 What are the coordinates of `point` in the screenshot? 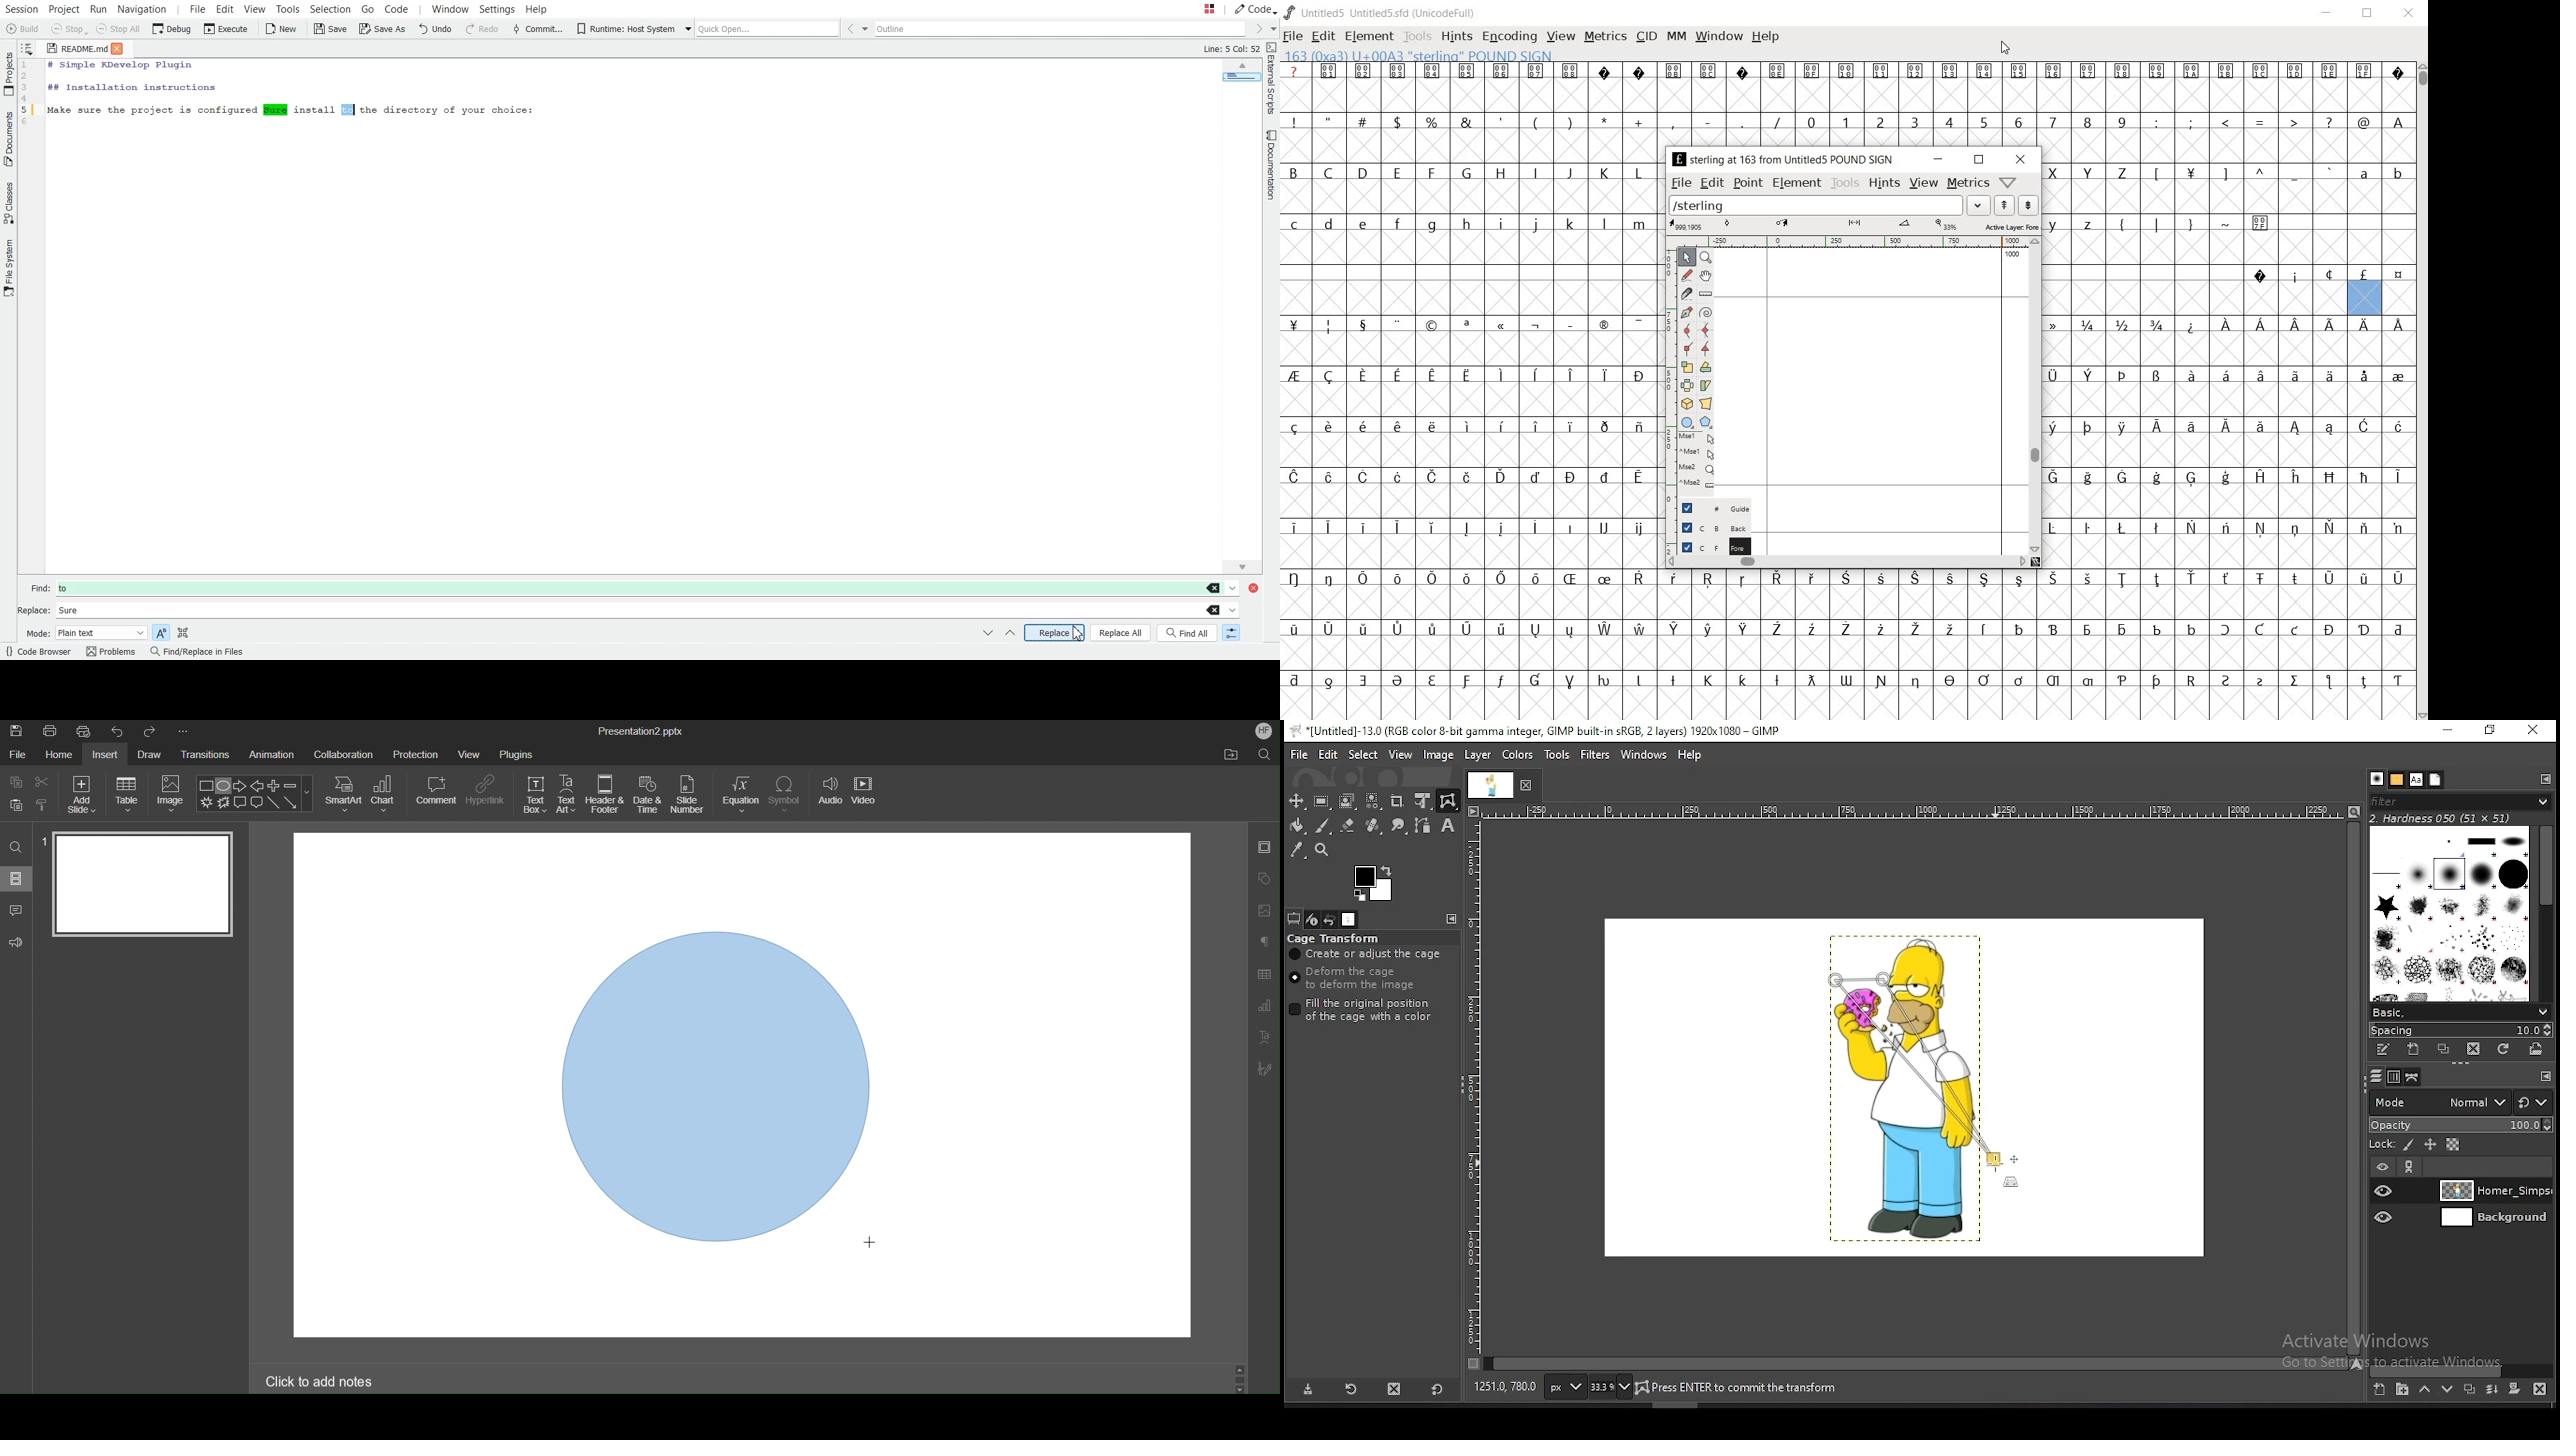 It's located at (1748, 182).